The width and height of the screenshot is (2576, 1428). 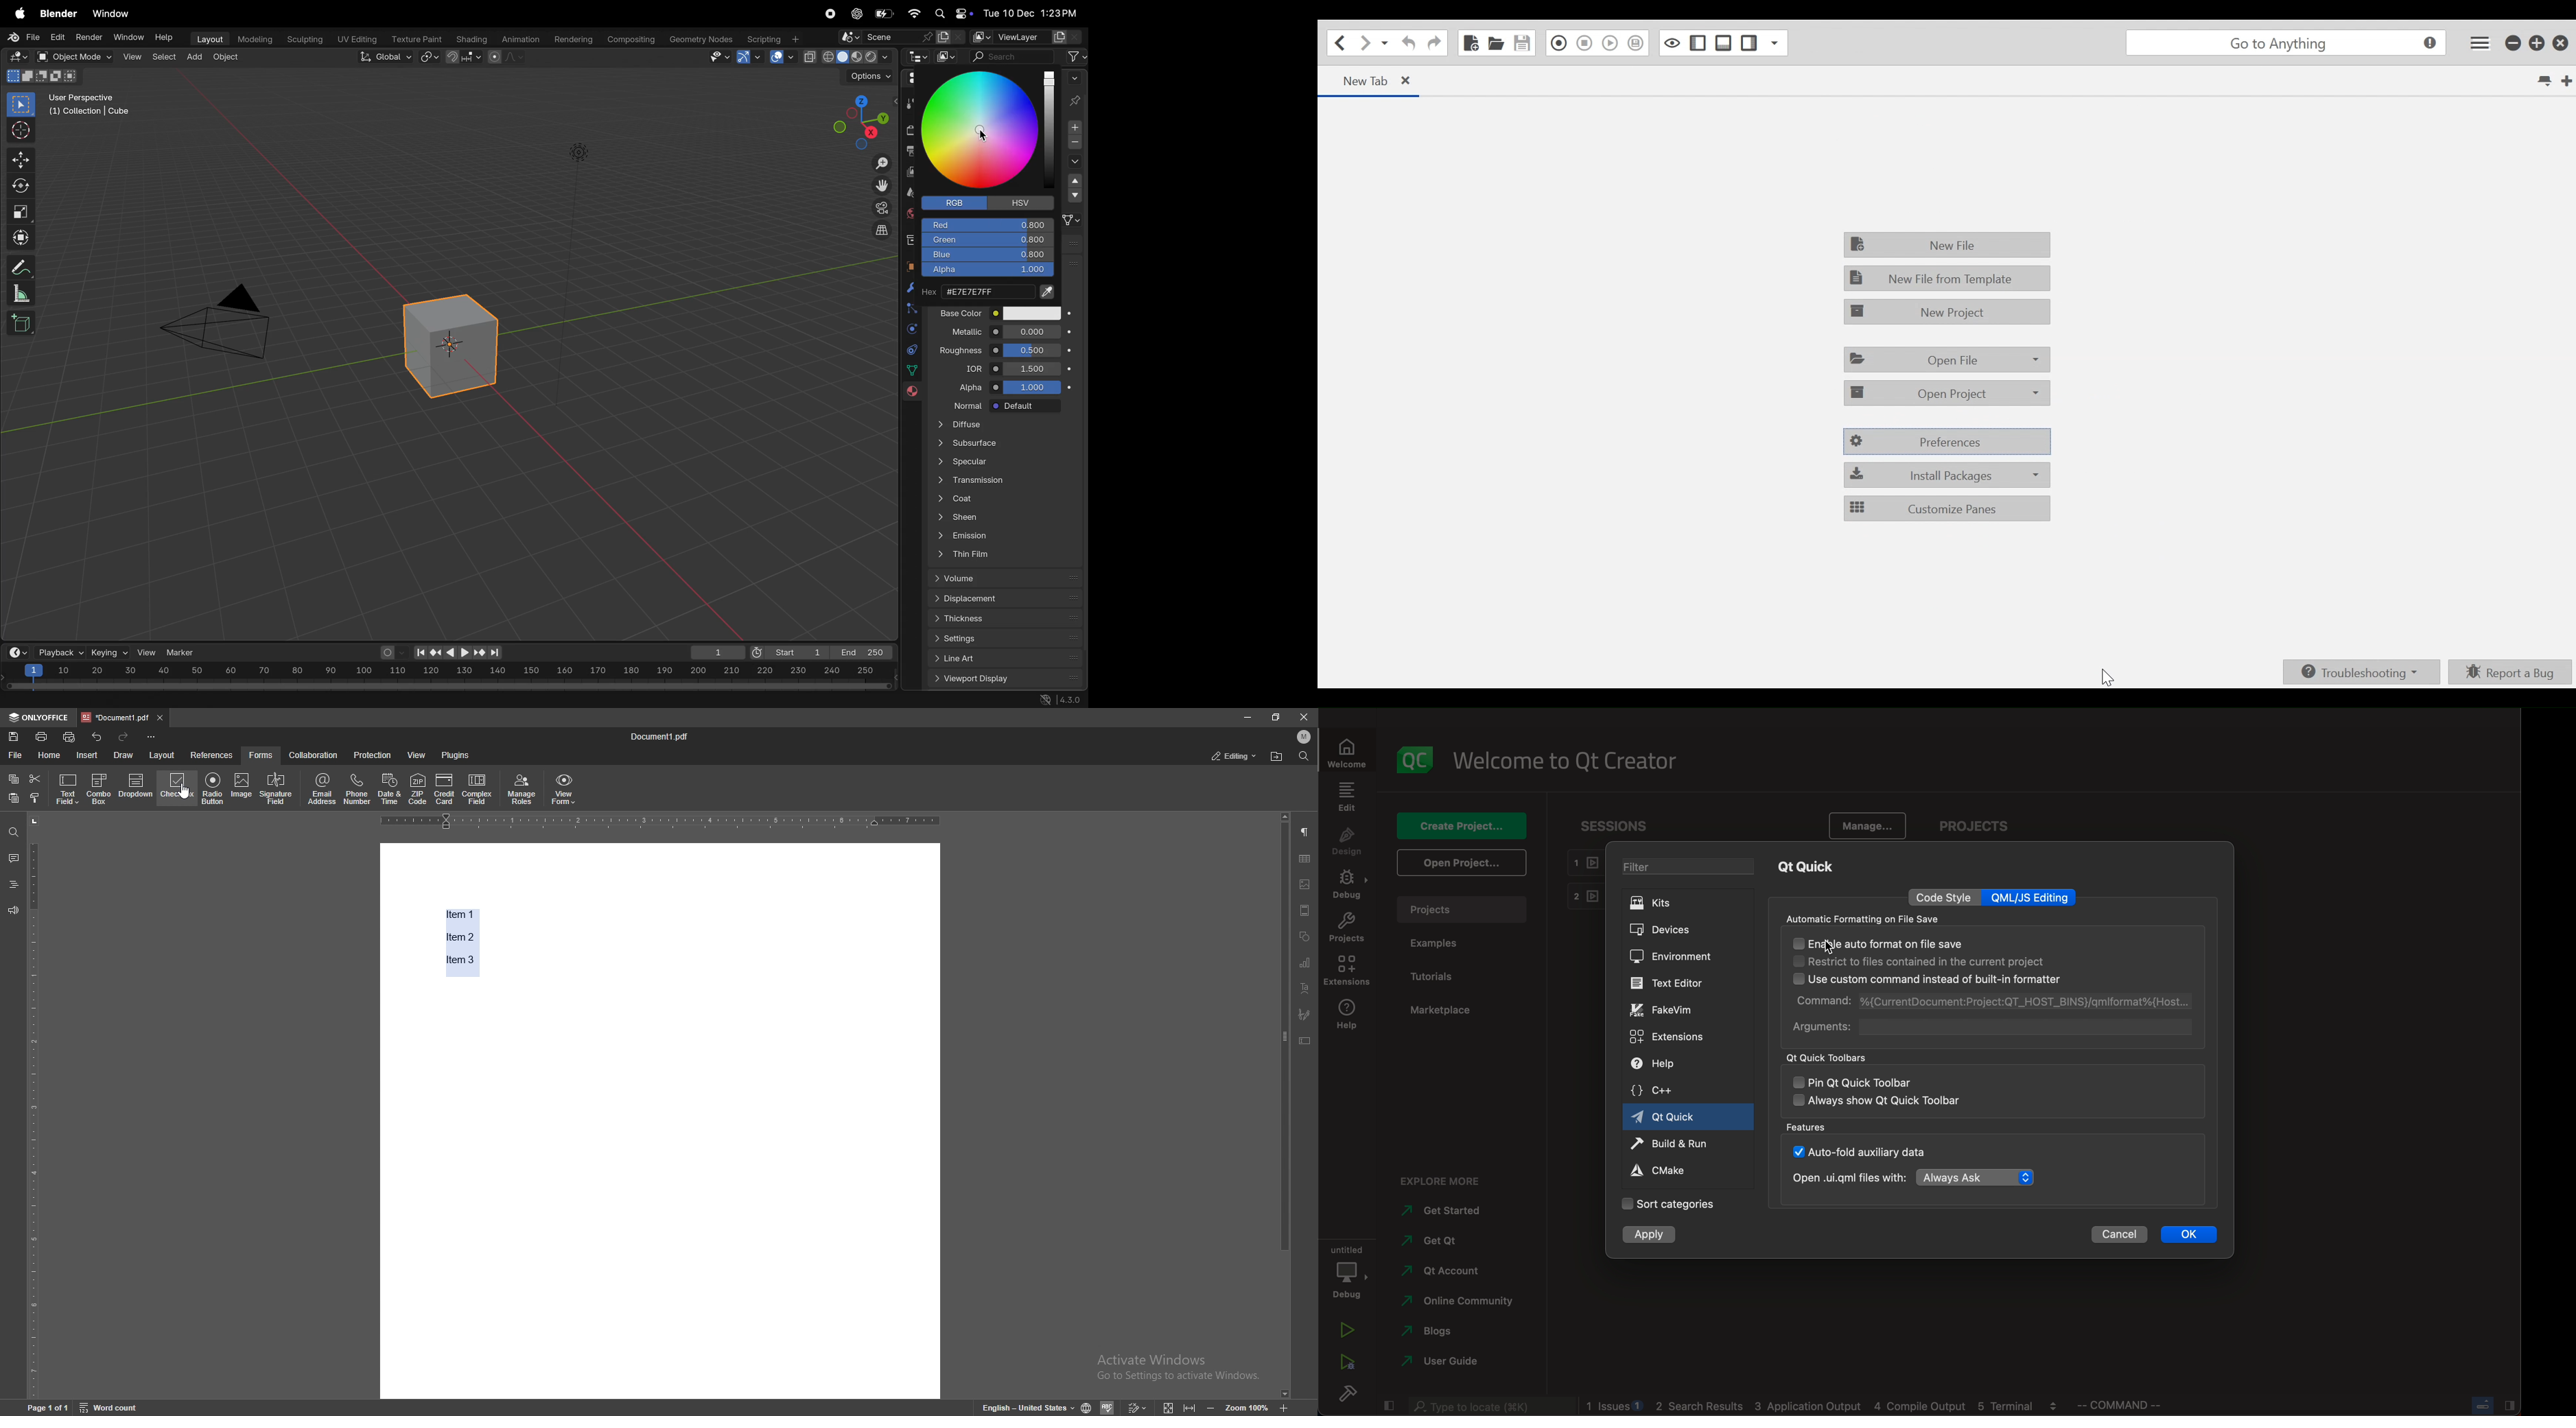 I want to click on checkbox, so click(x=177, y=786).